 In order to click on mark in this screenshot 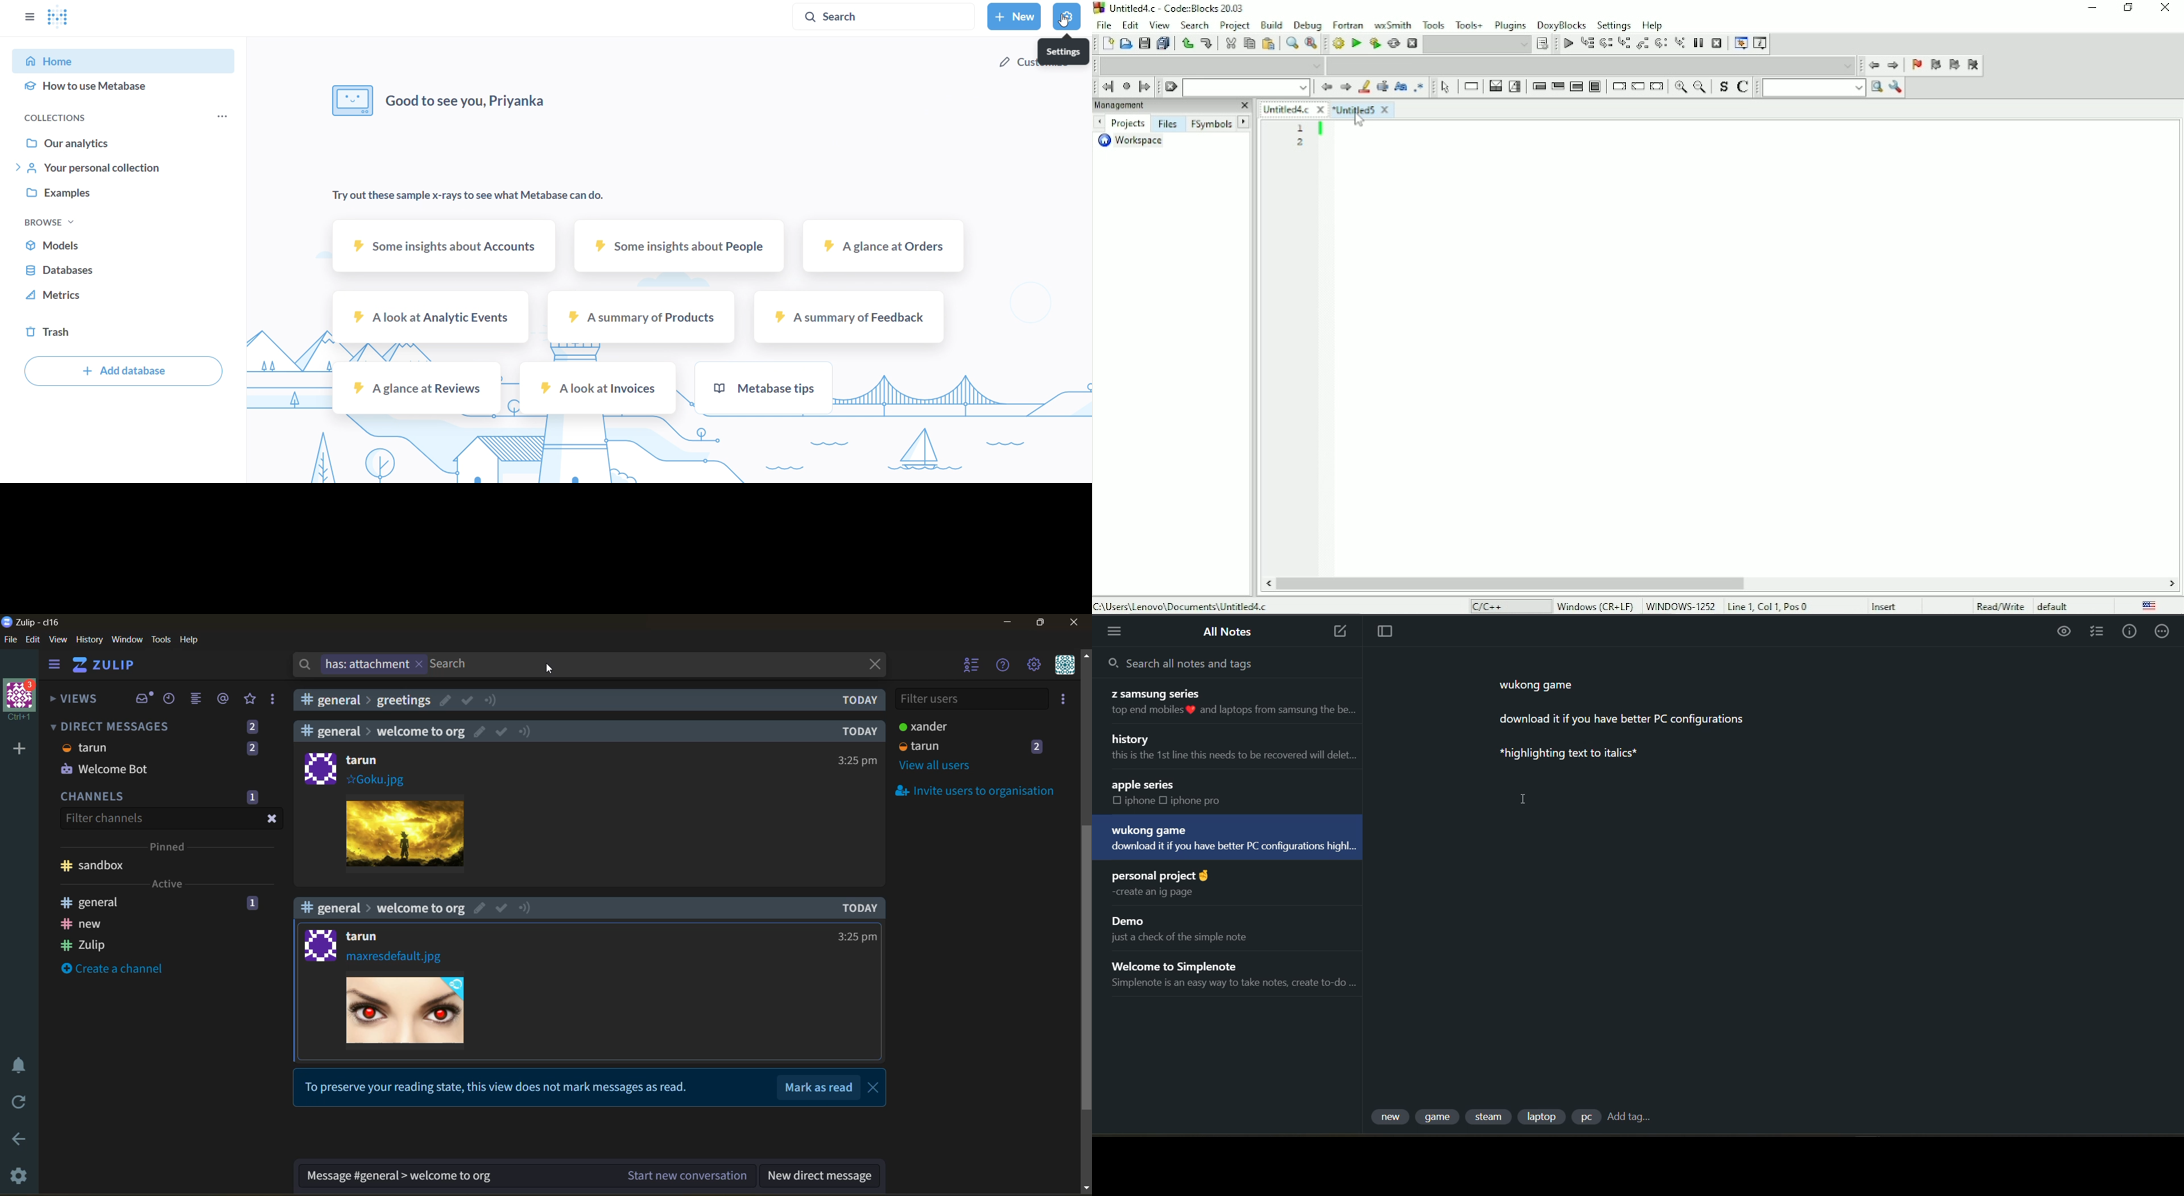, I will do `click(468, 700)`.